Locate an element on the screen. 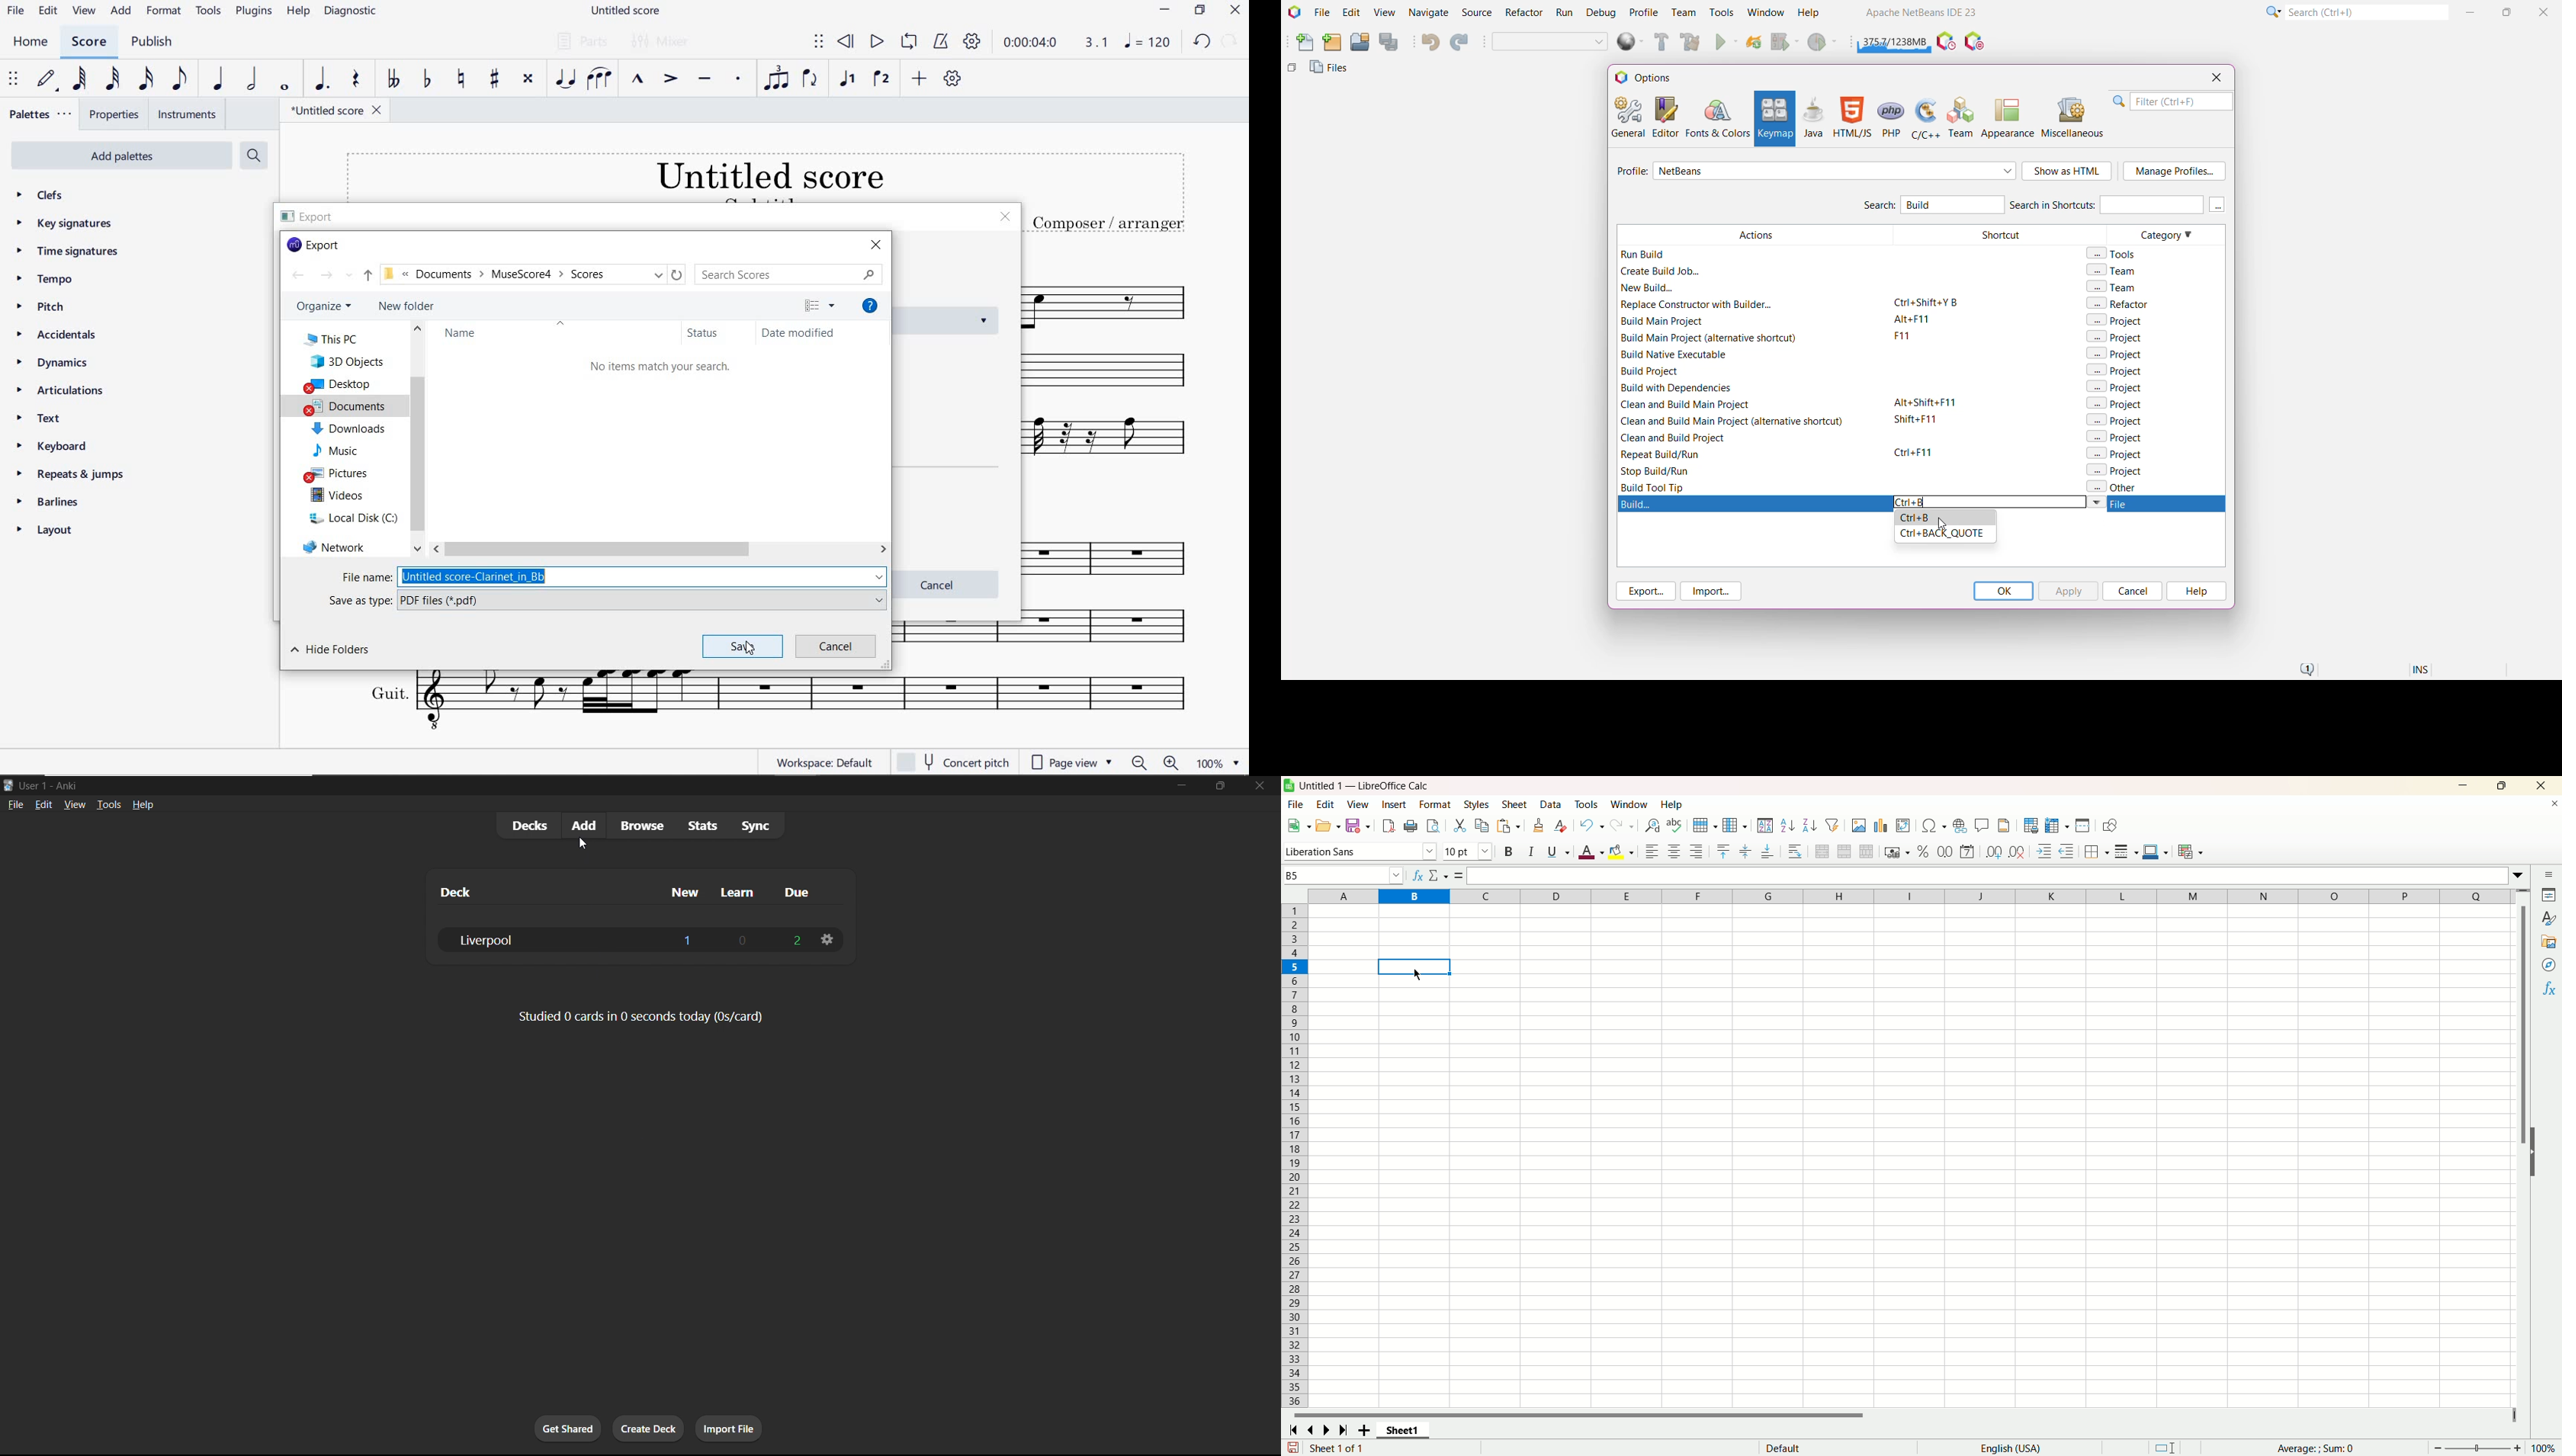 Image resolution: width=2576 pixels, height=1456 pixels. Studied 0 cards in 0 seconds today (0s/card) is located at coordinates (637, 1017).